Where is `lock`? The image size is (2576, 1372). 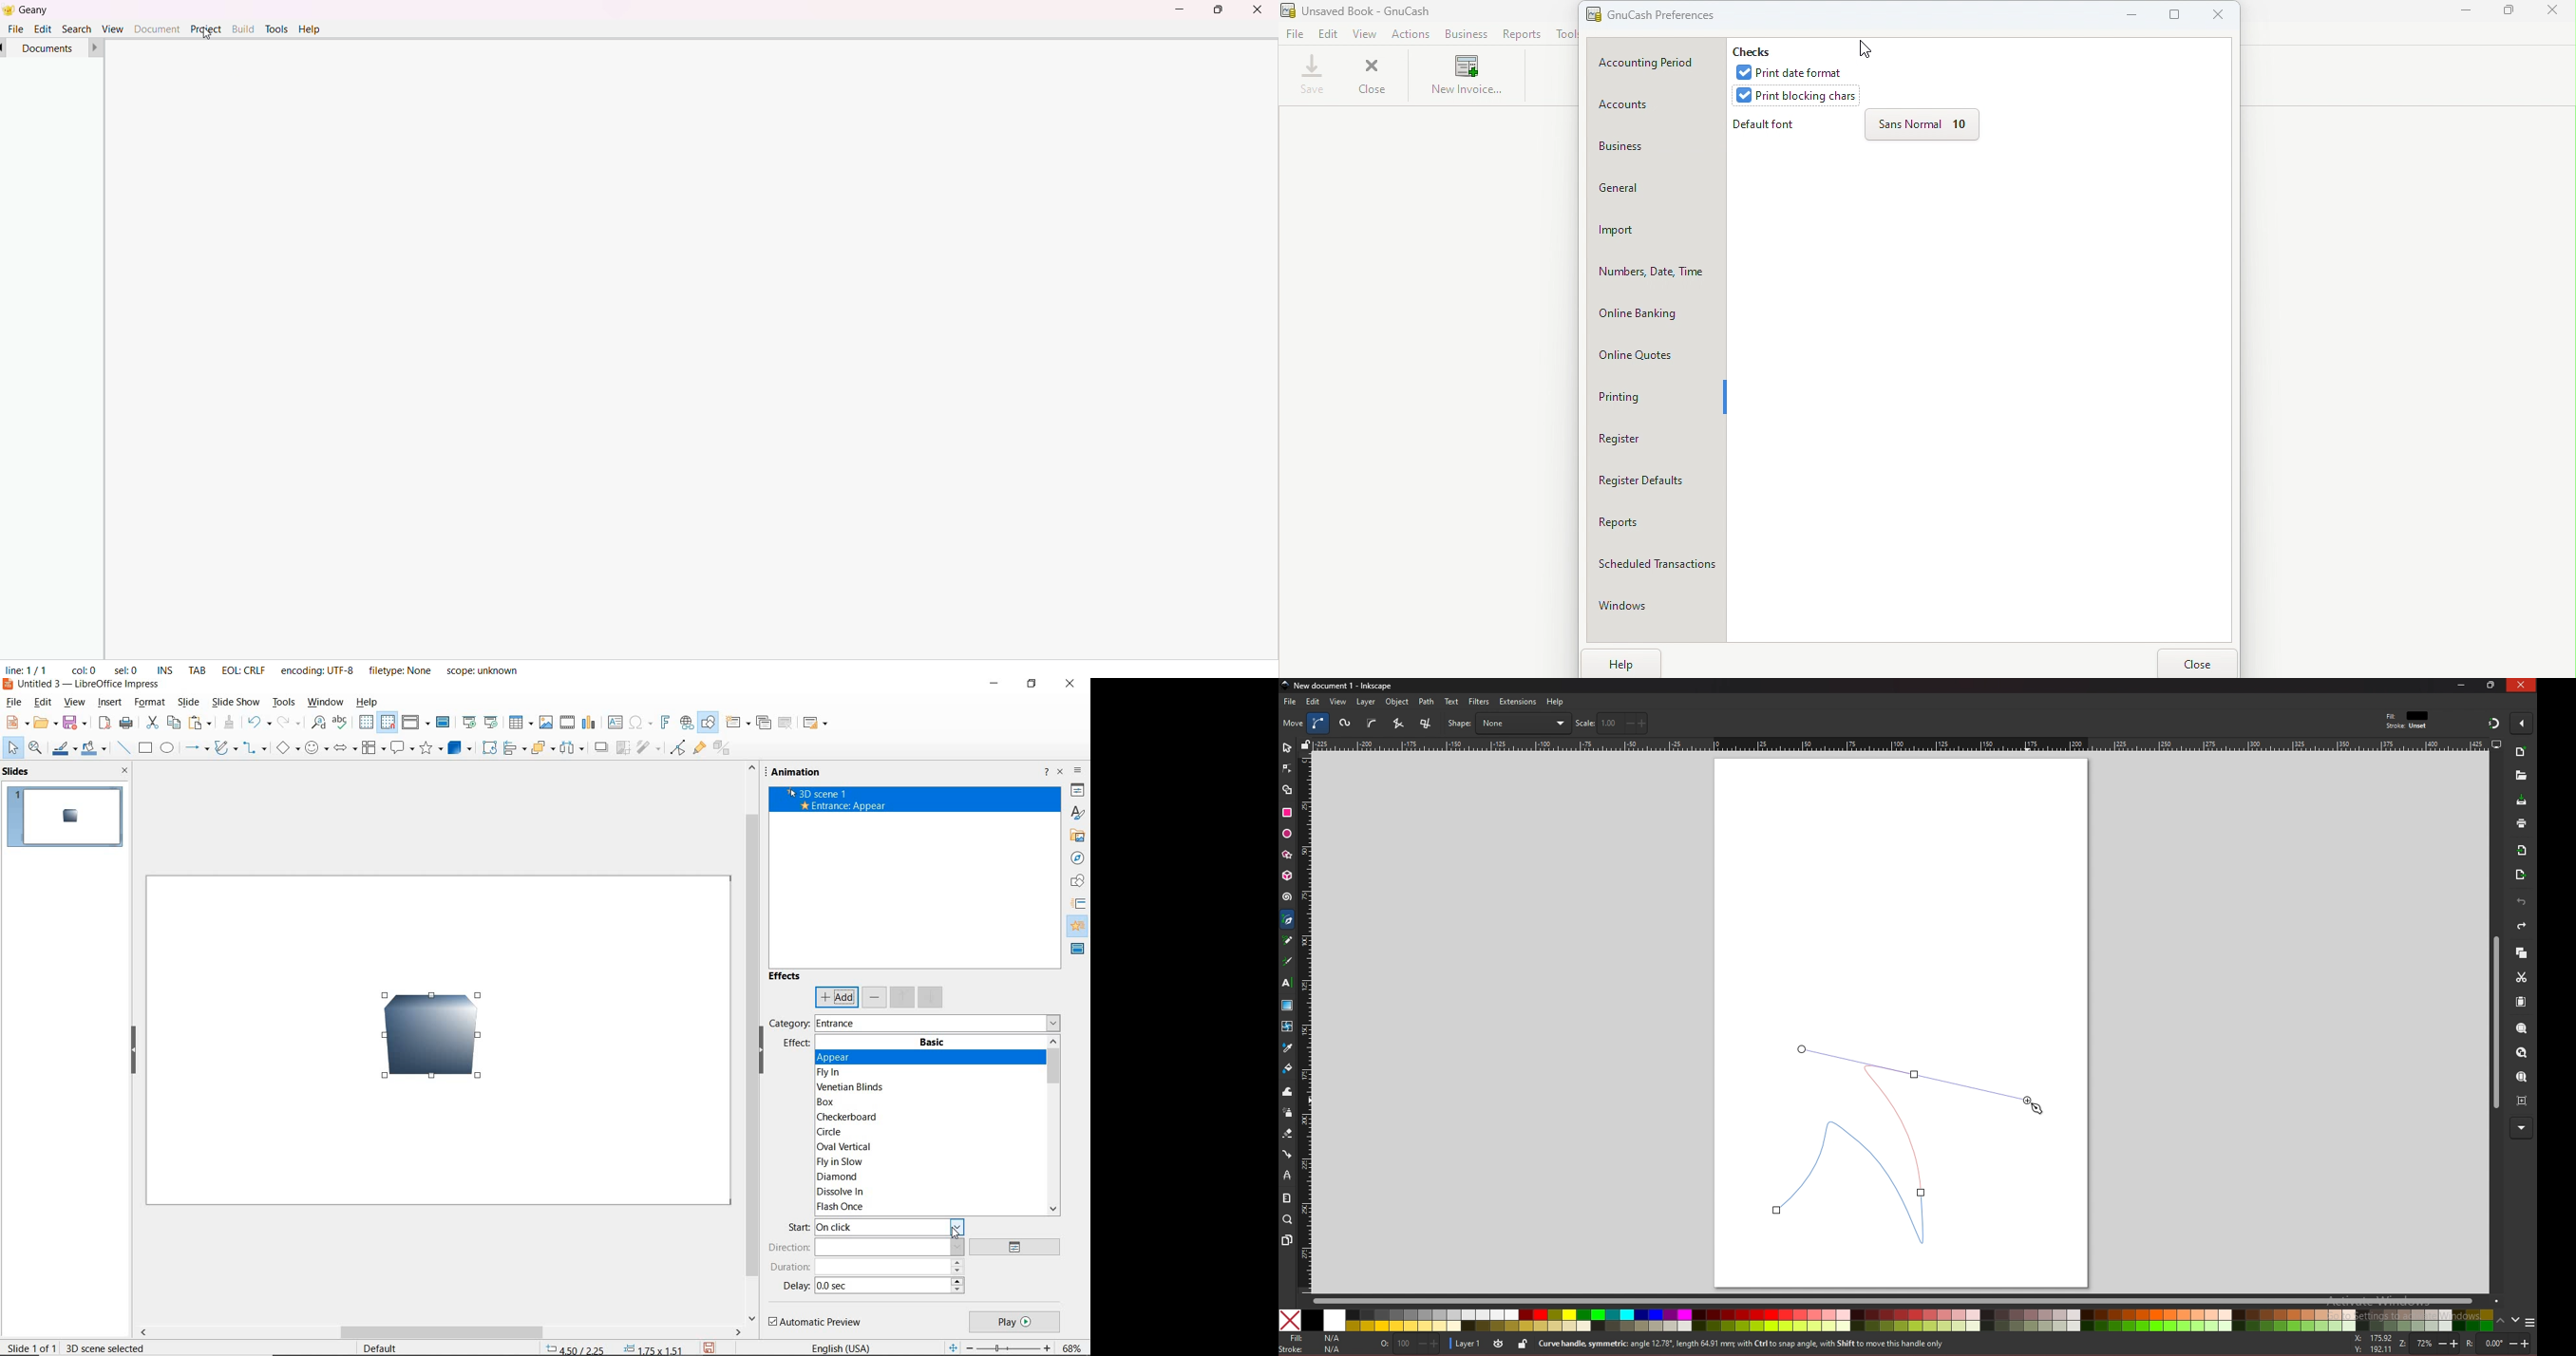
lock is located at coordinates (1522, 1344).